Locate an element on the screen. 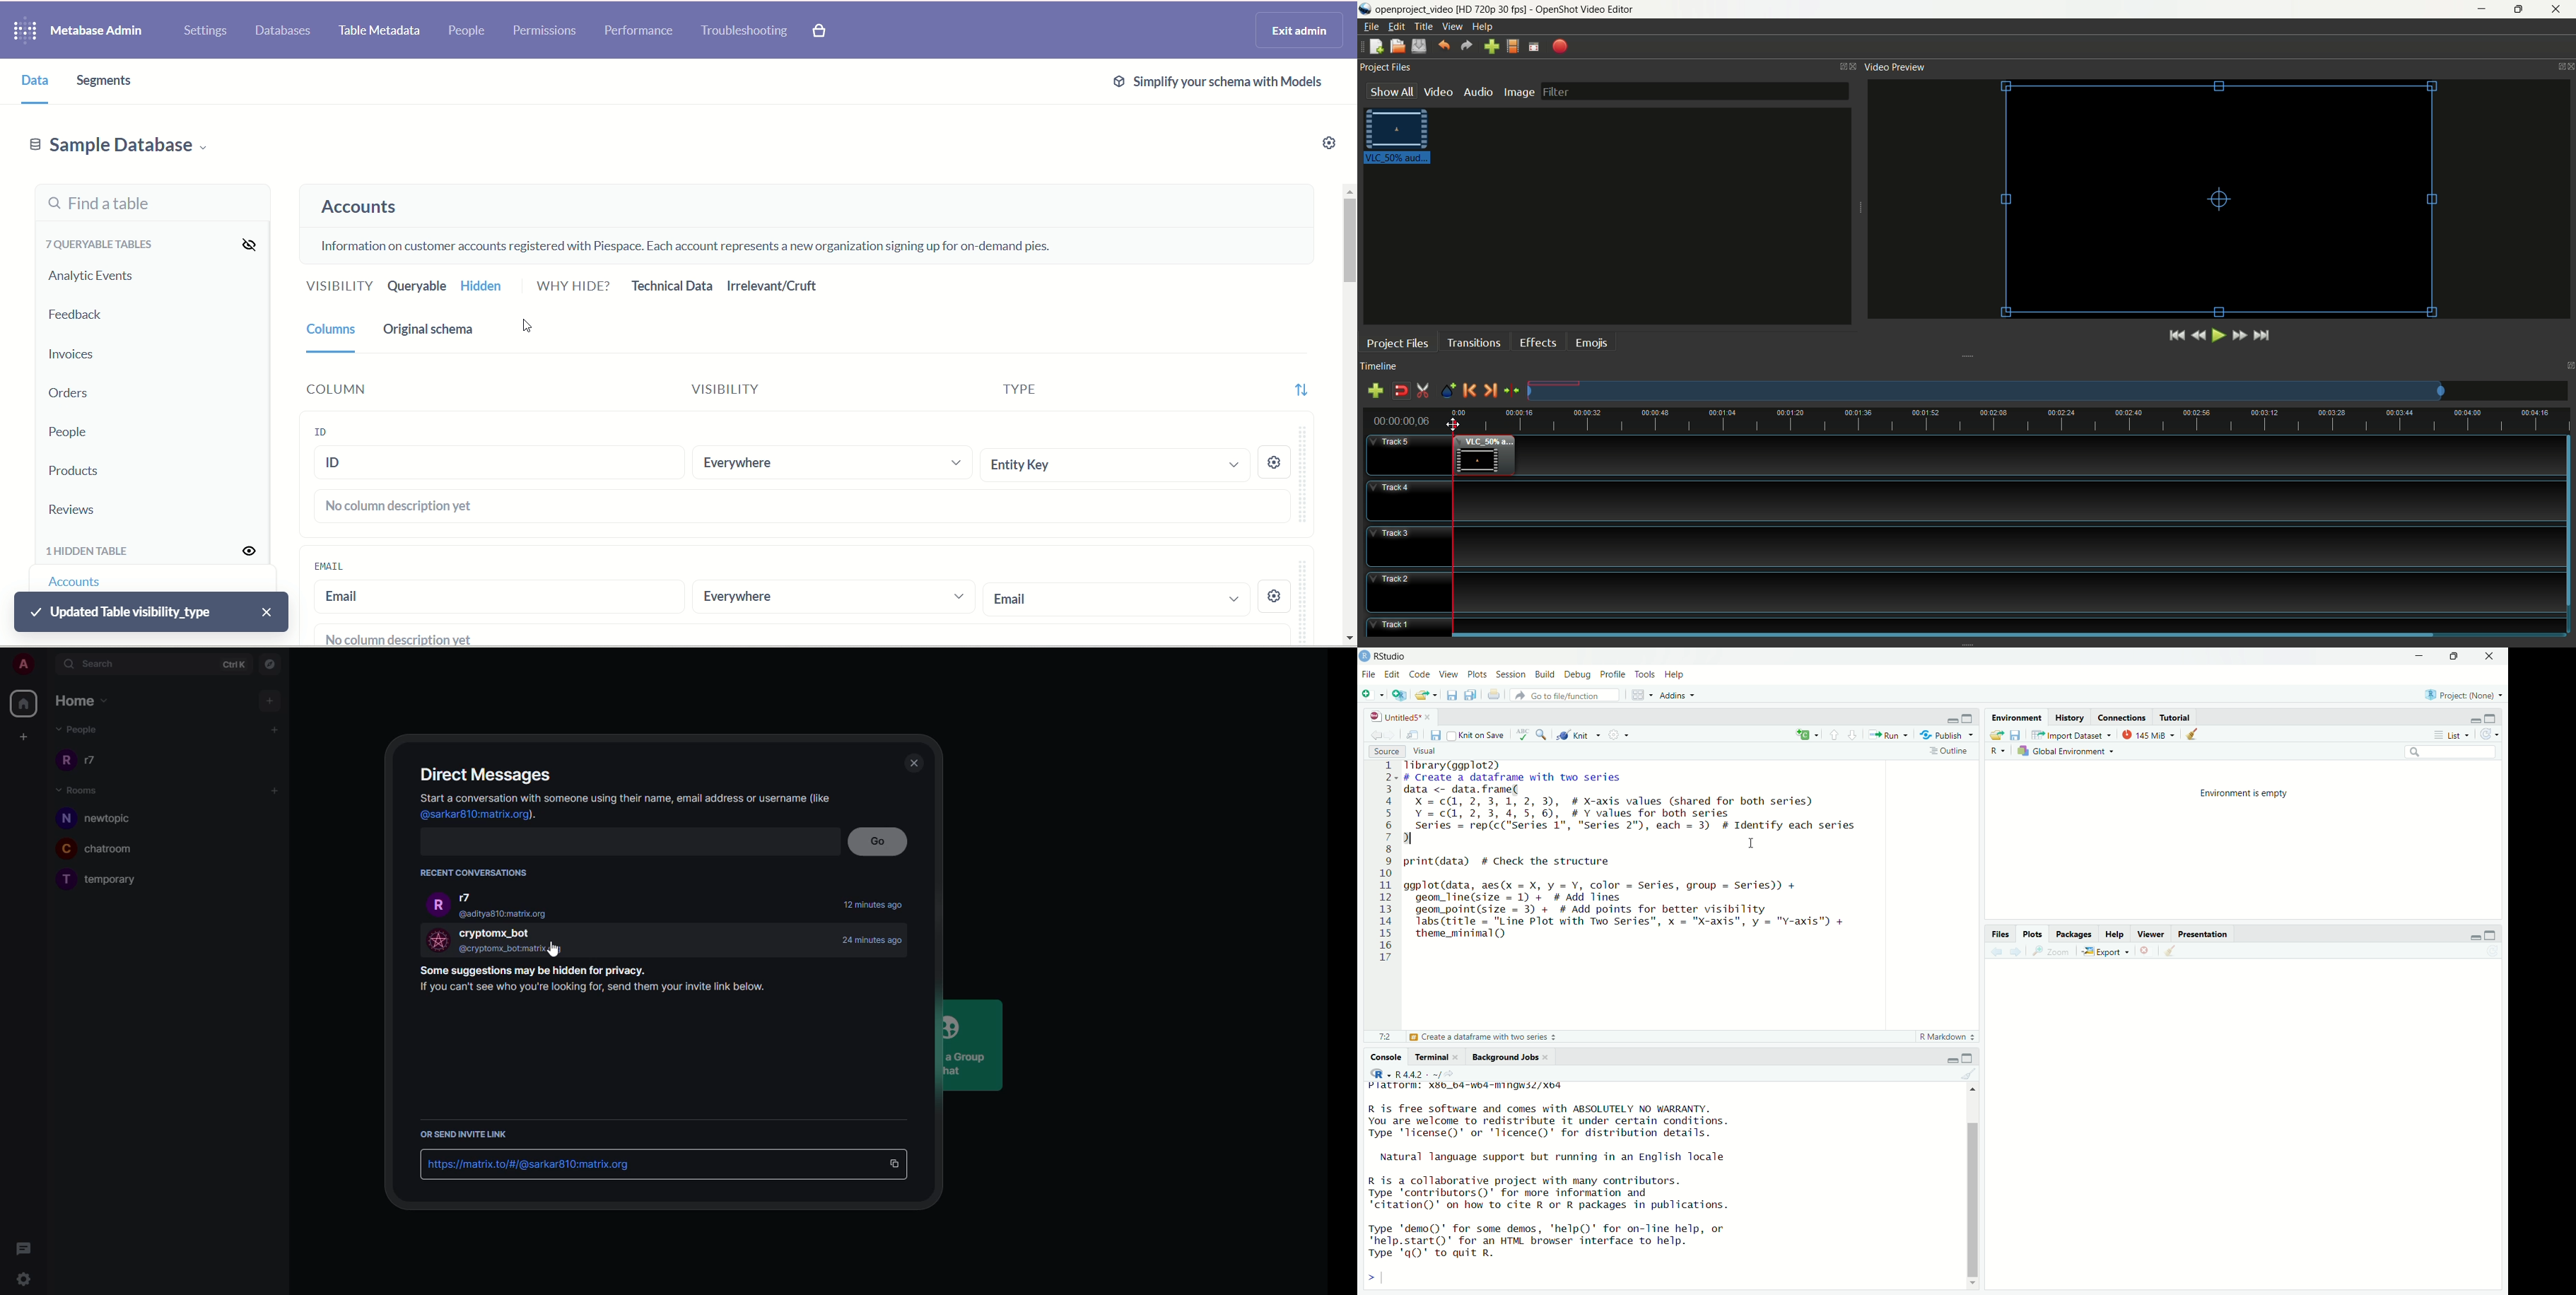  rewind is located at coordinates (2198, 336).